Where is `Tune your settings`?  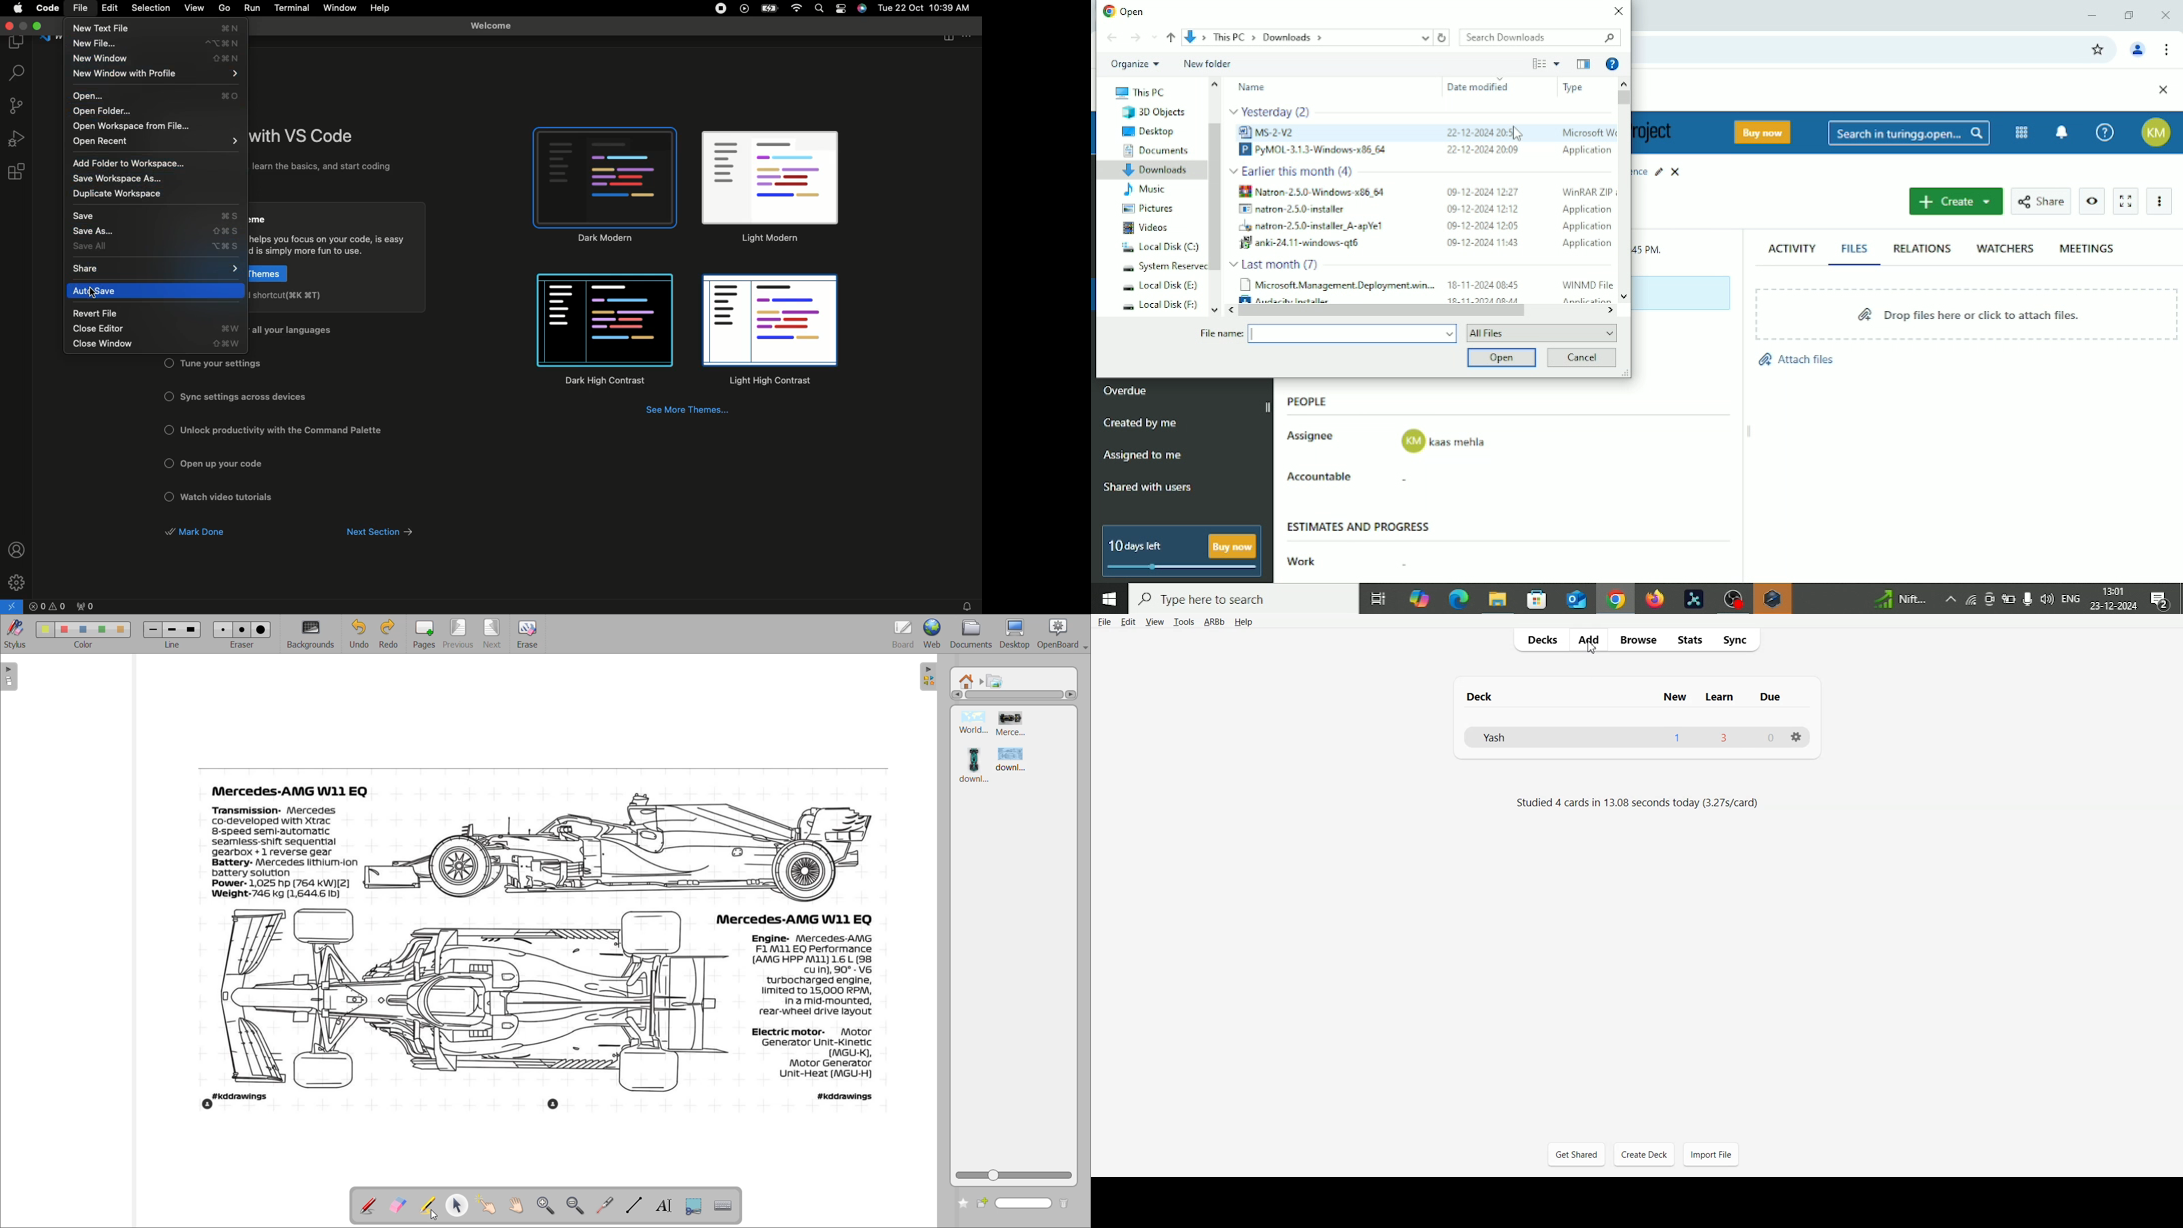 Tune your settings is located at coordinates (221, 364).